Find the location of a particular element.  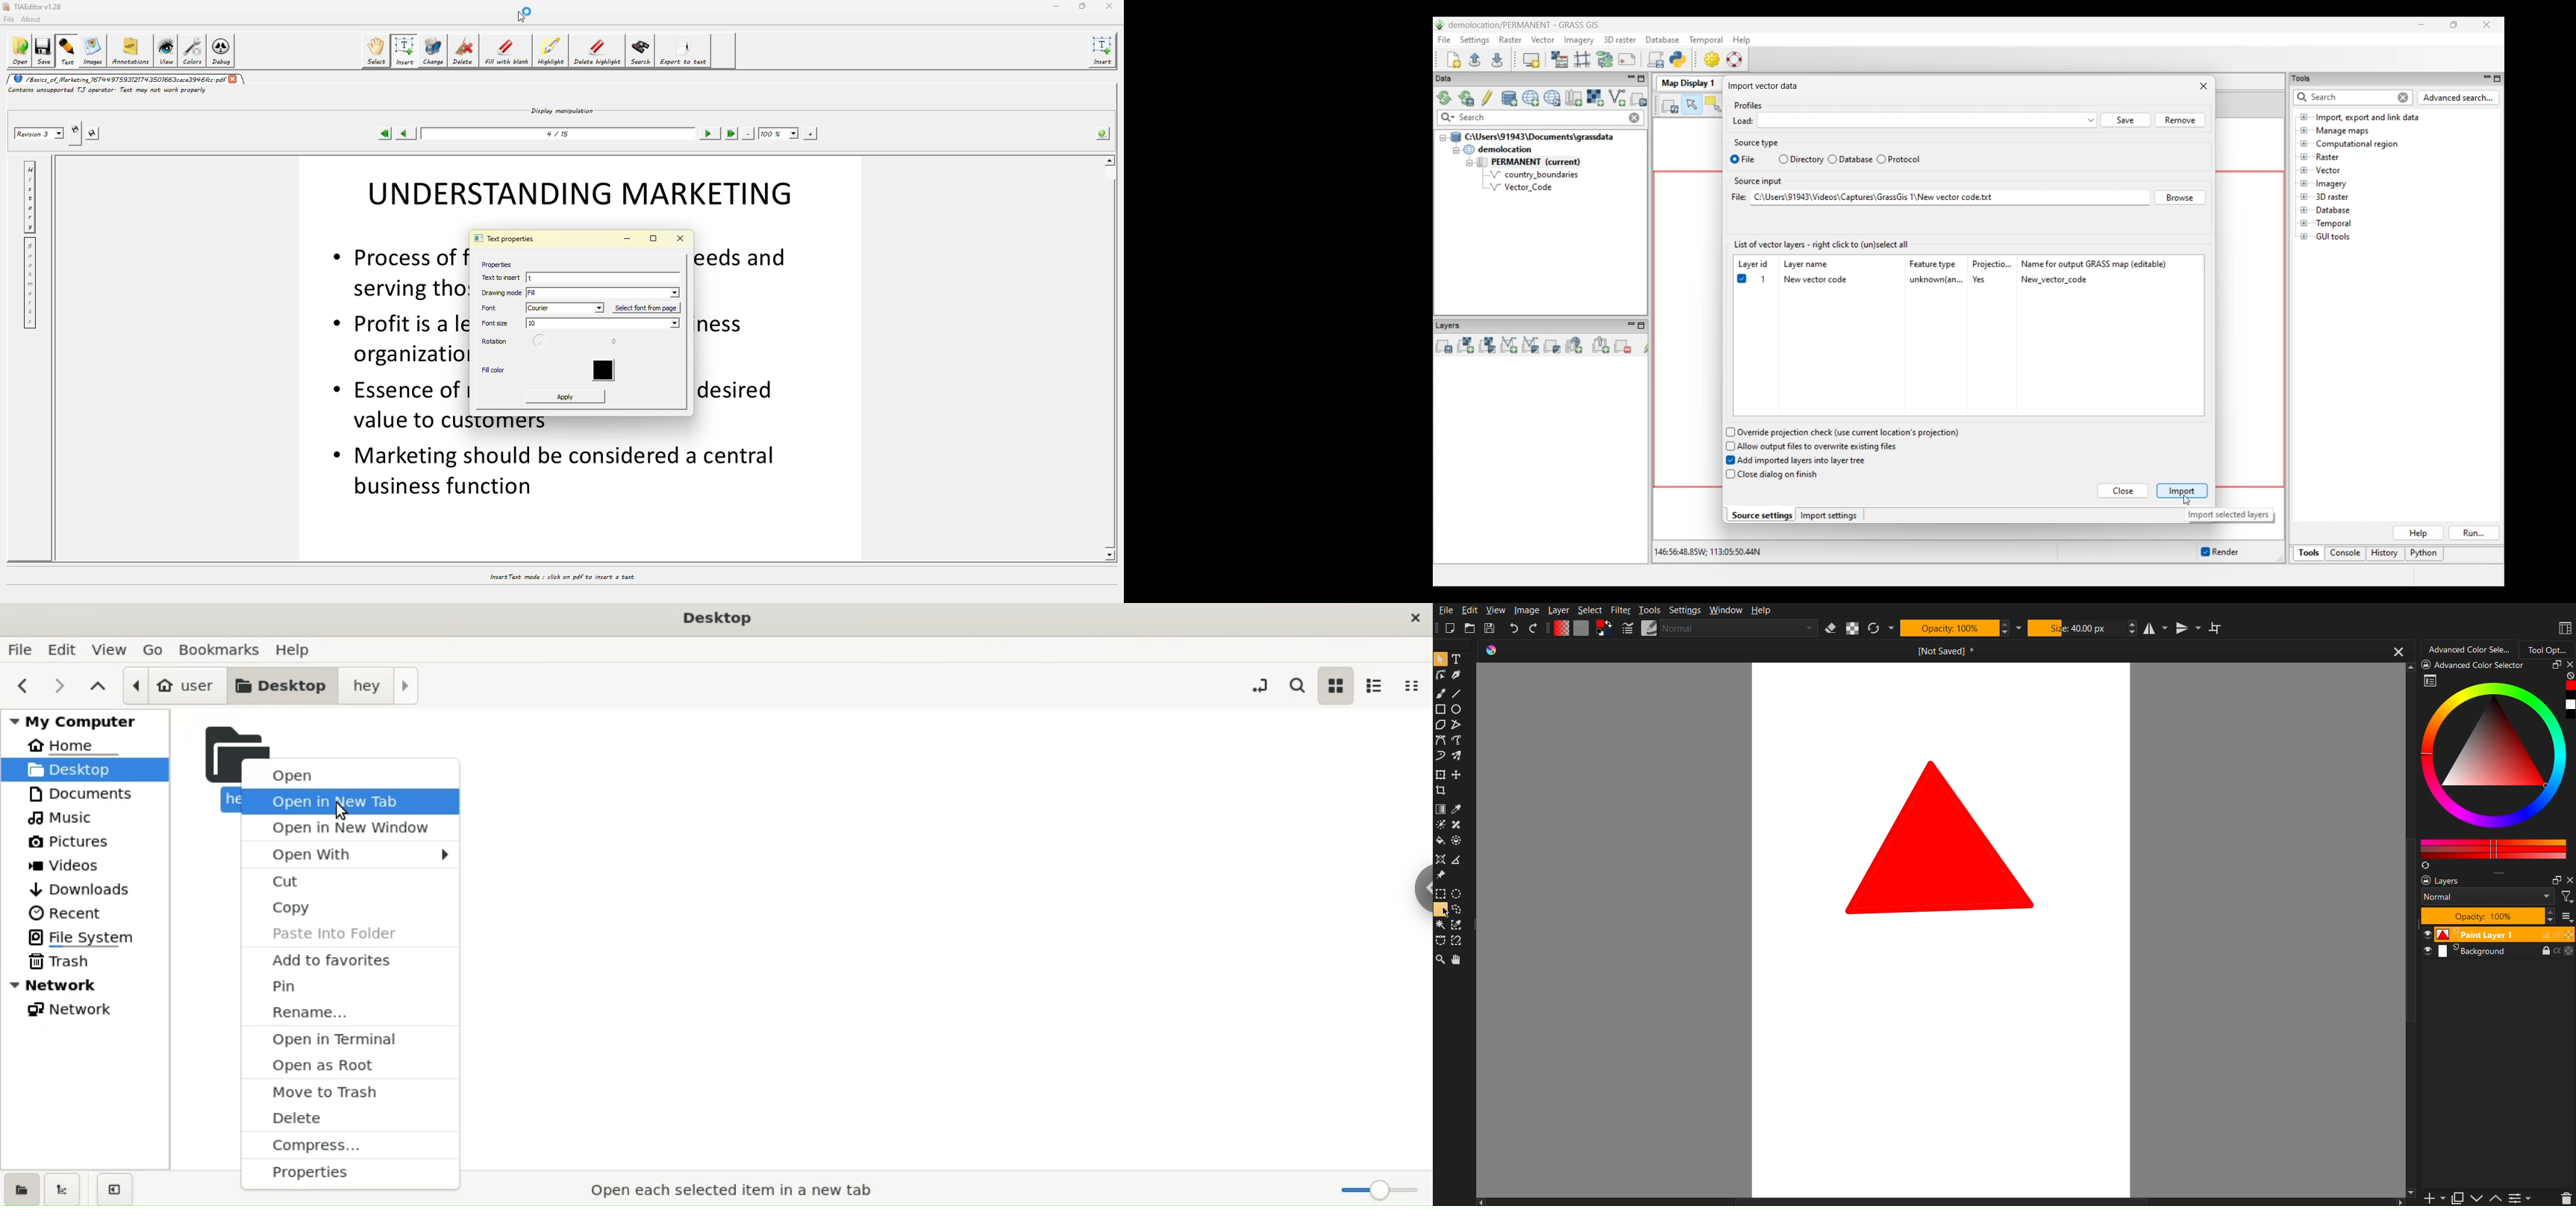

open with is located at coordinates (350, 855).